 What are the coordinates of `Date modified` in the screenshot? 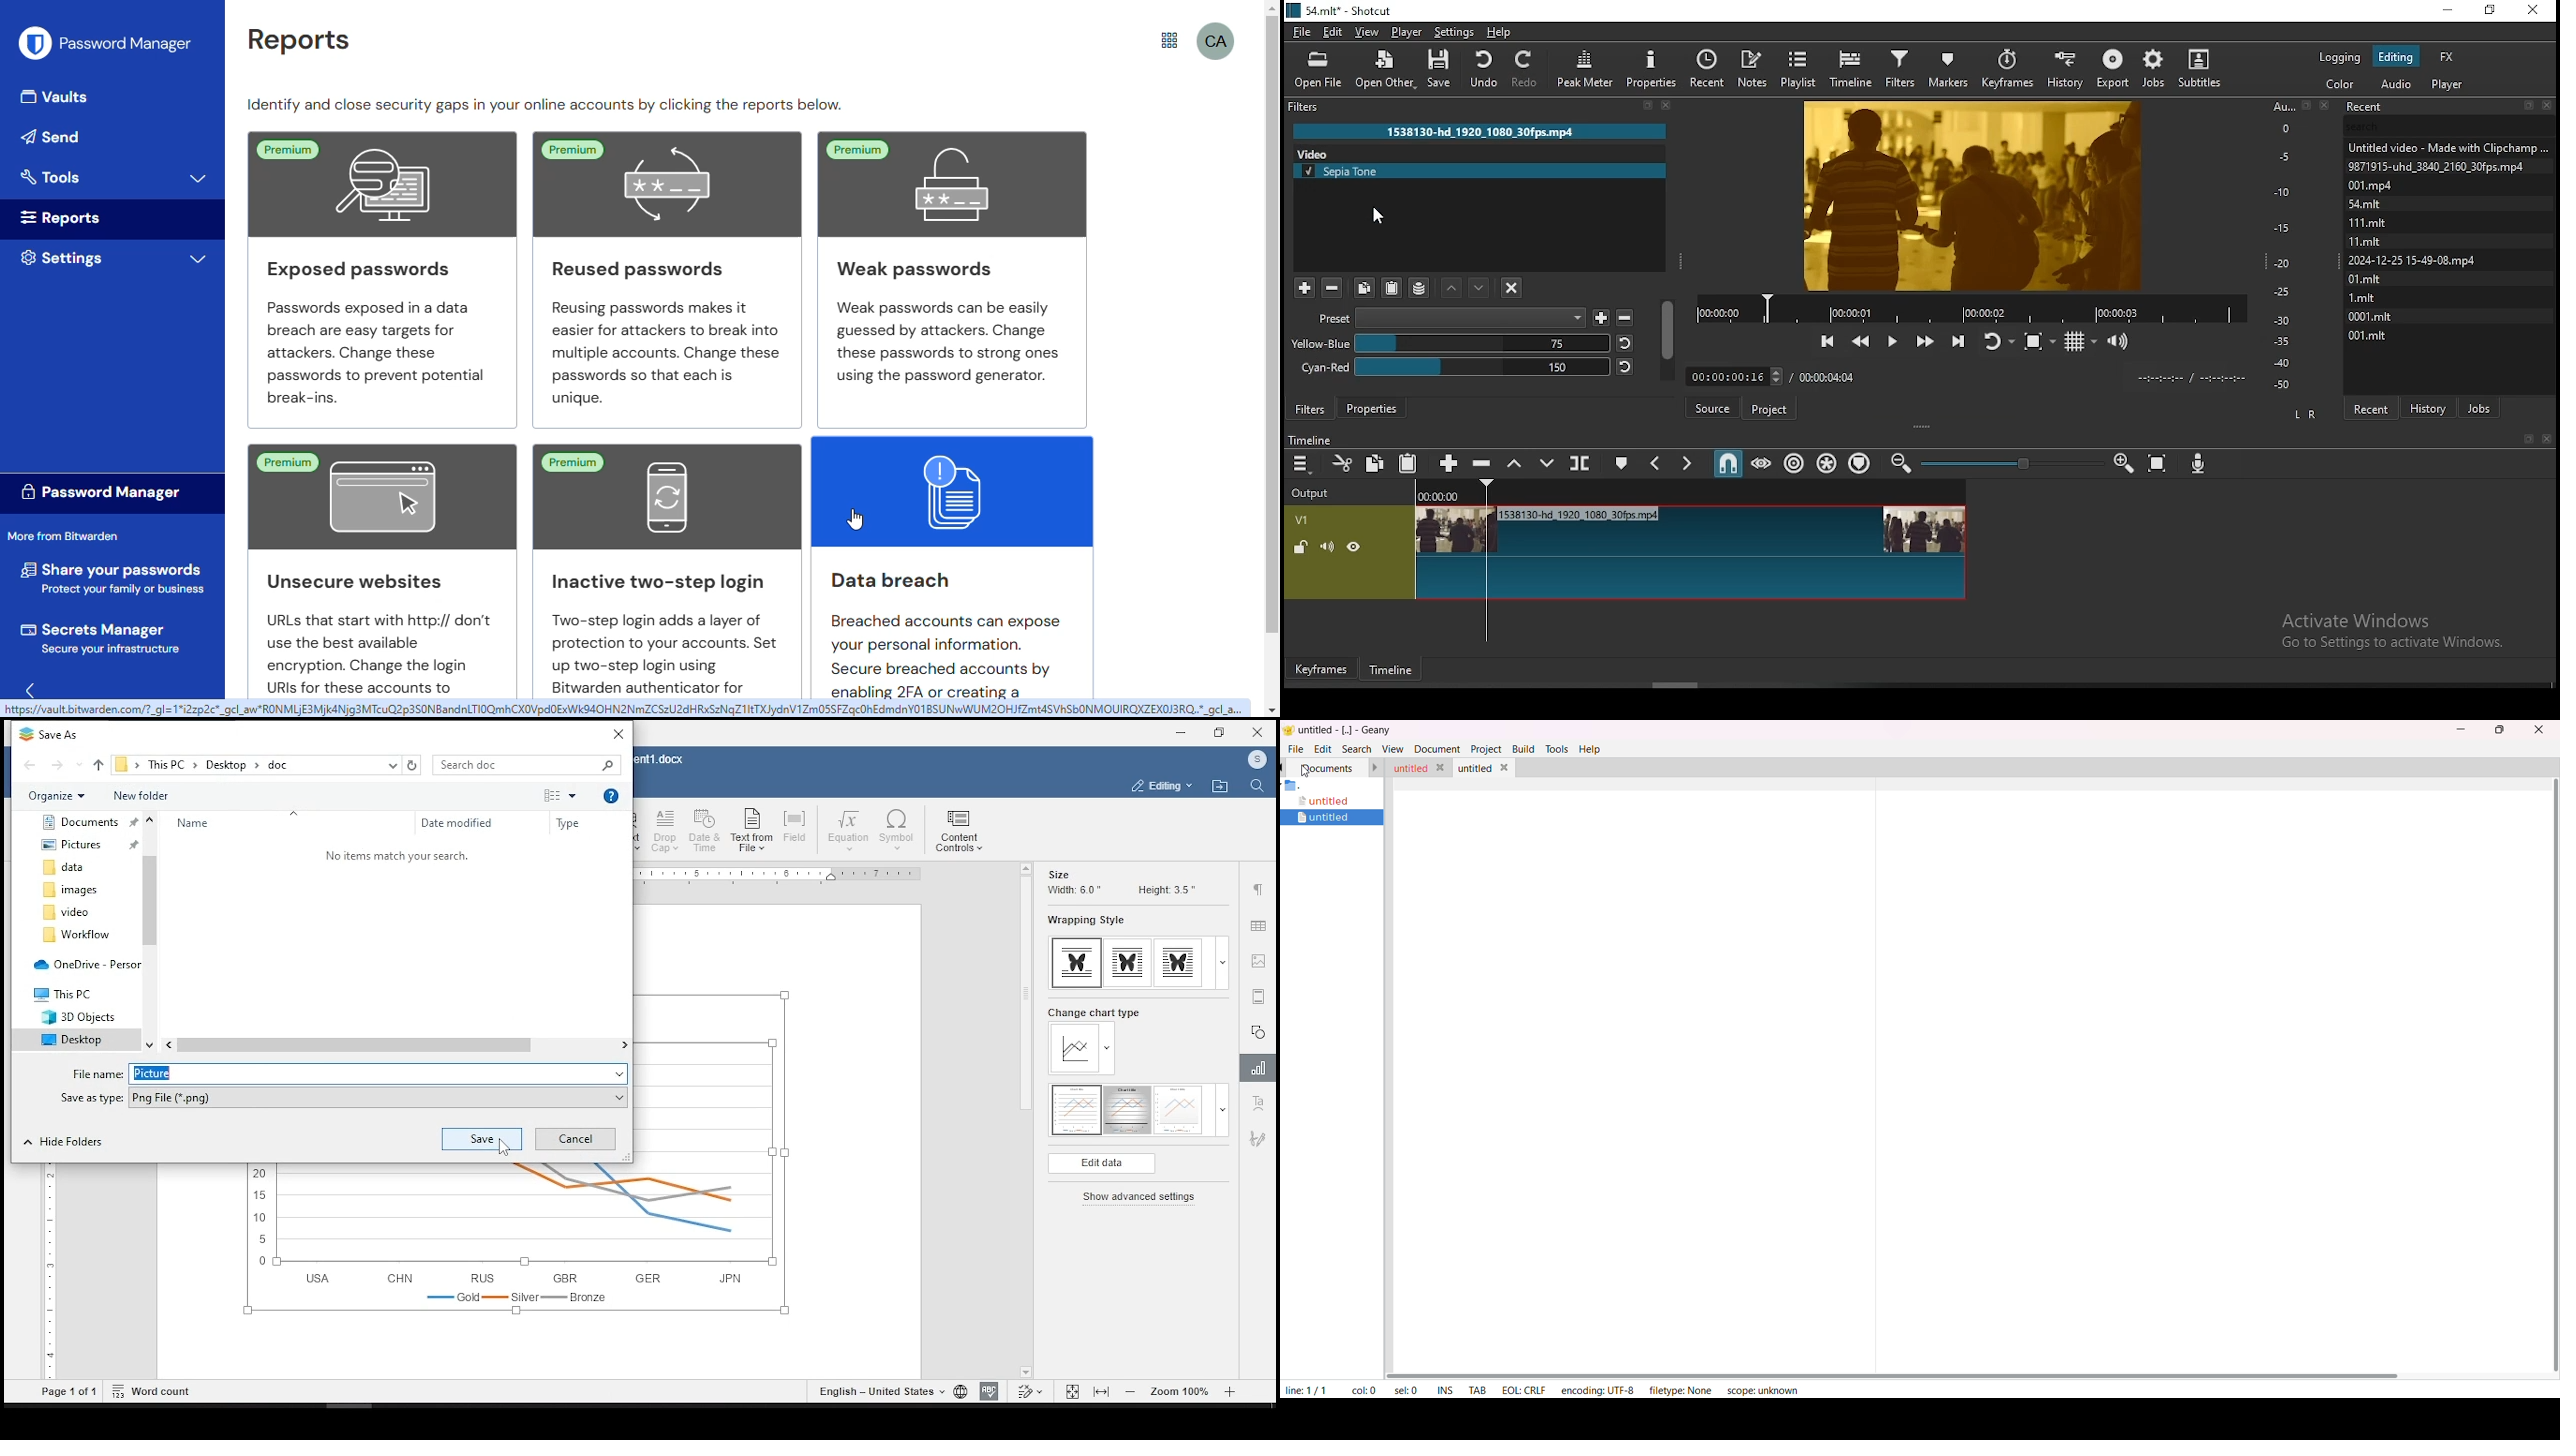 It's located at (459, 825).